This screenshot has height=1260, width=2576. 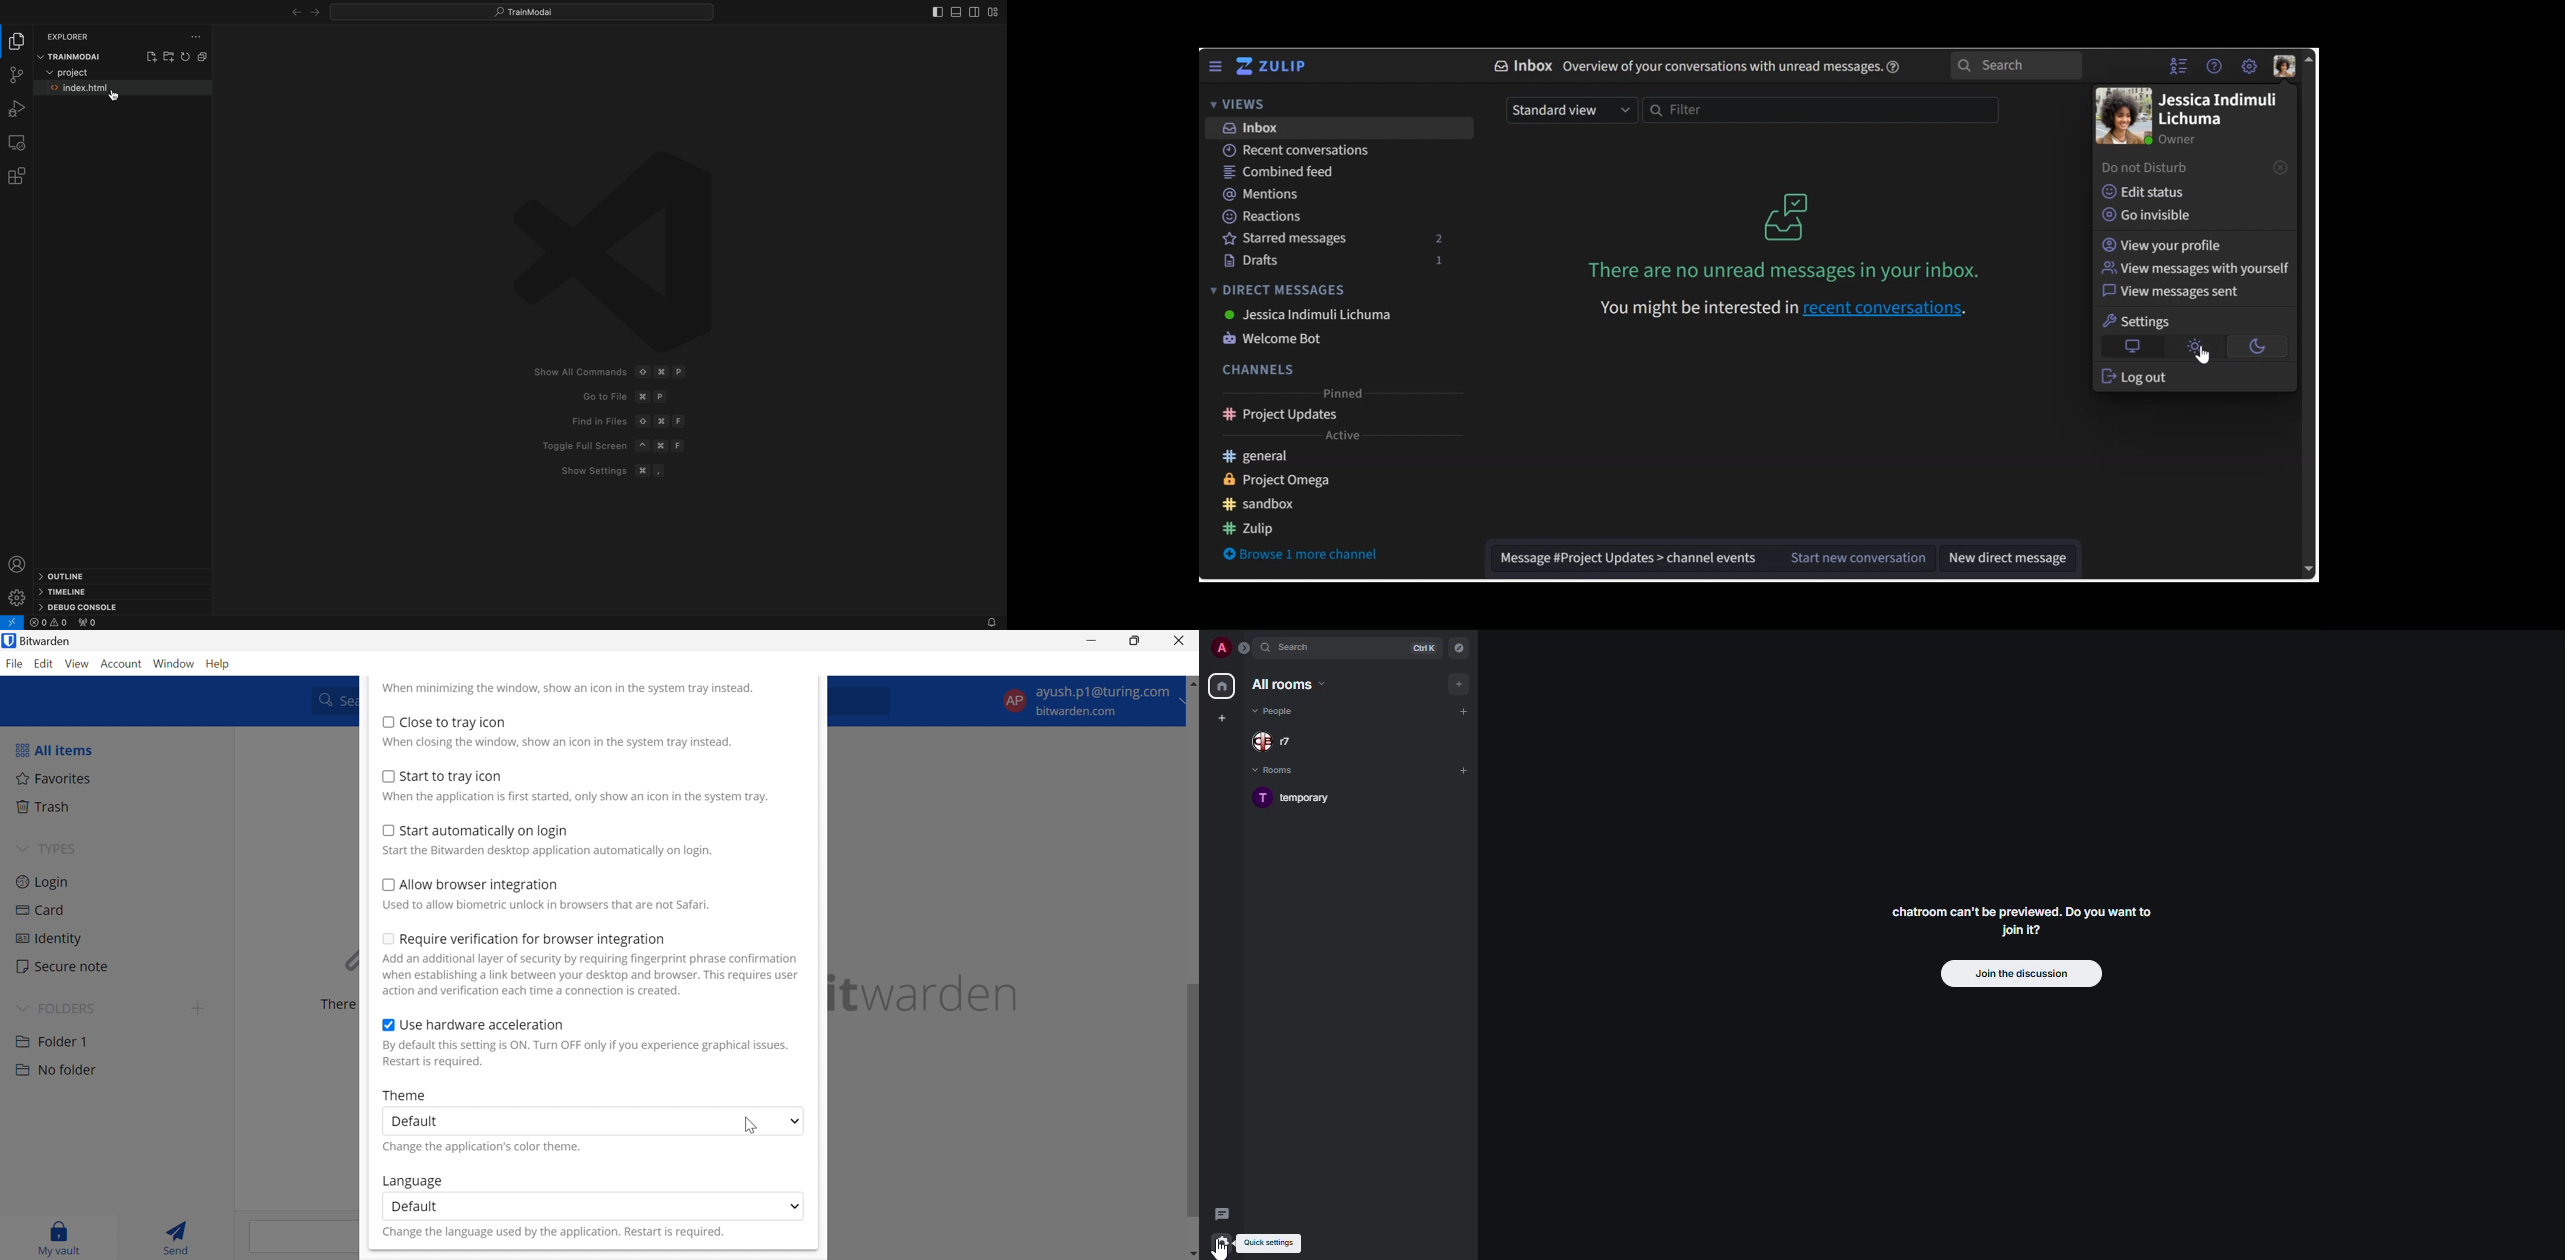 What do you see at coordinates (405, 1095) in the screenshot?
I see `Theme` at bounding box center [405, 1095].